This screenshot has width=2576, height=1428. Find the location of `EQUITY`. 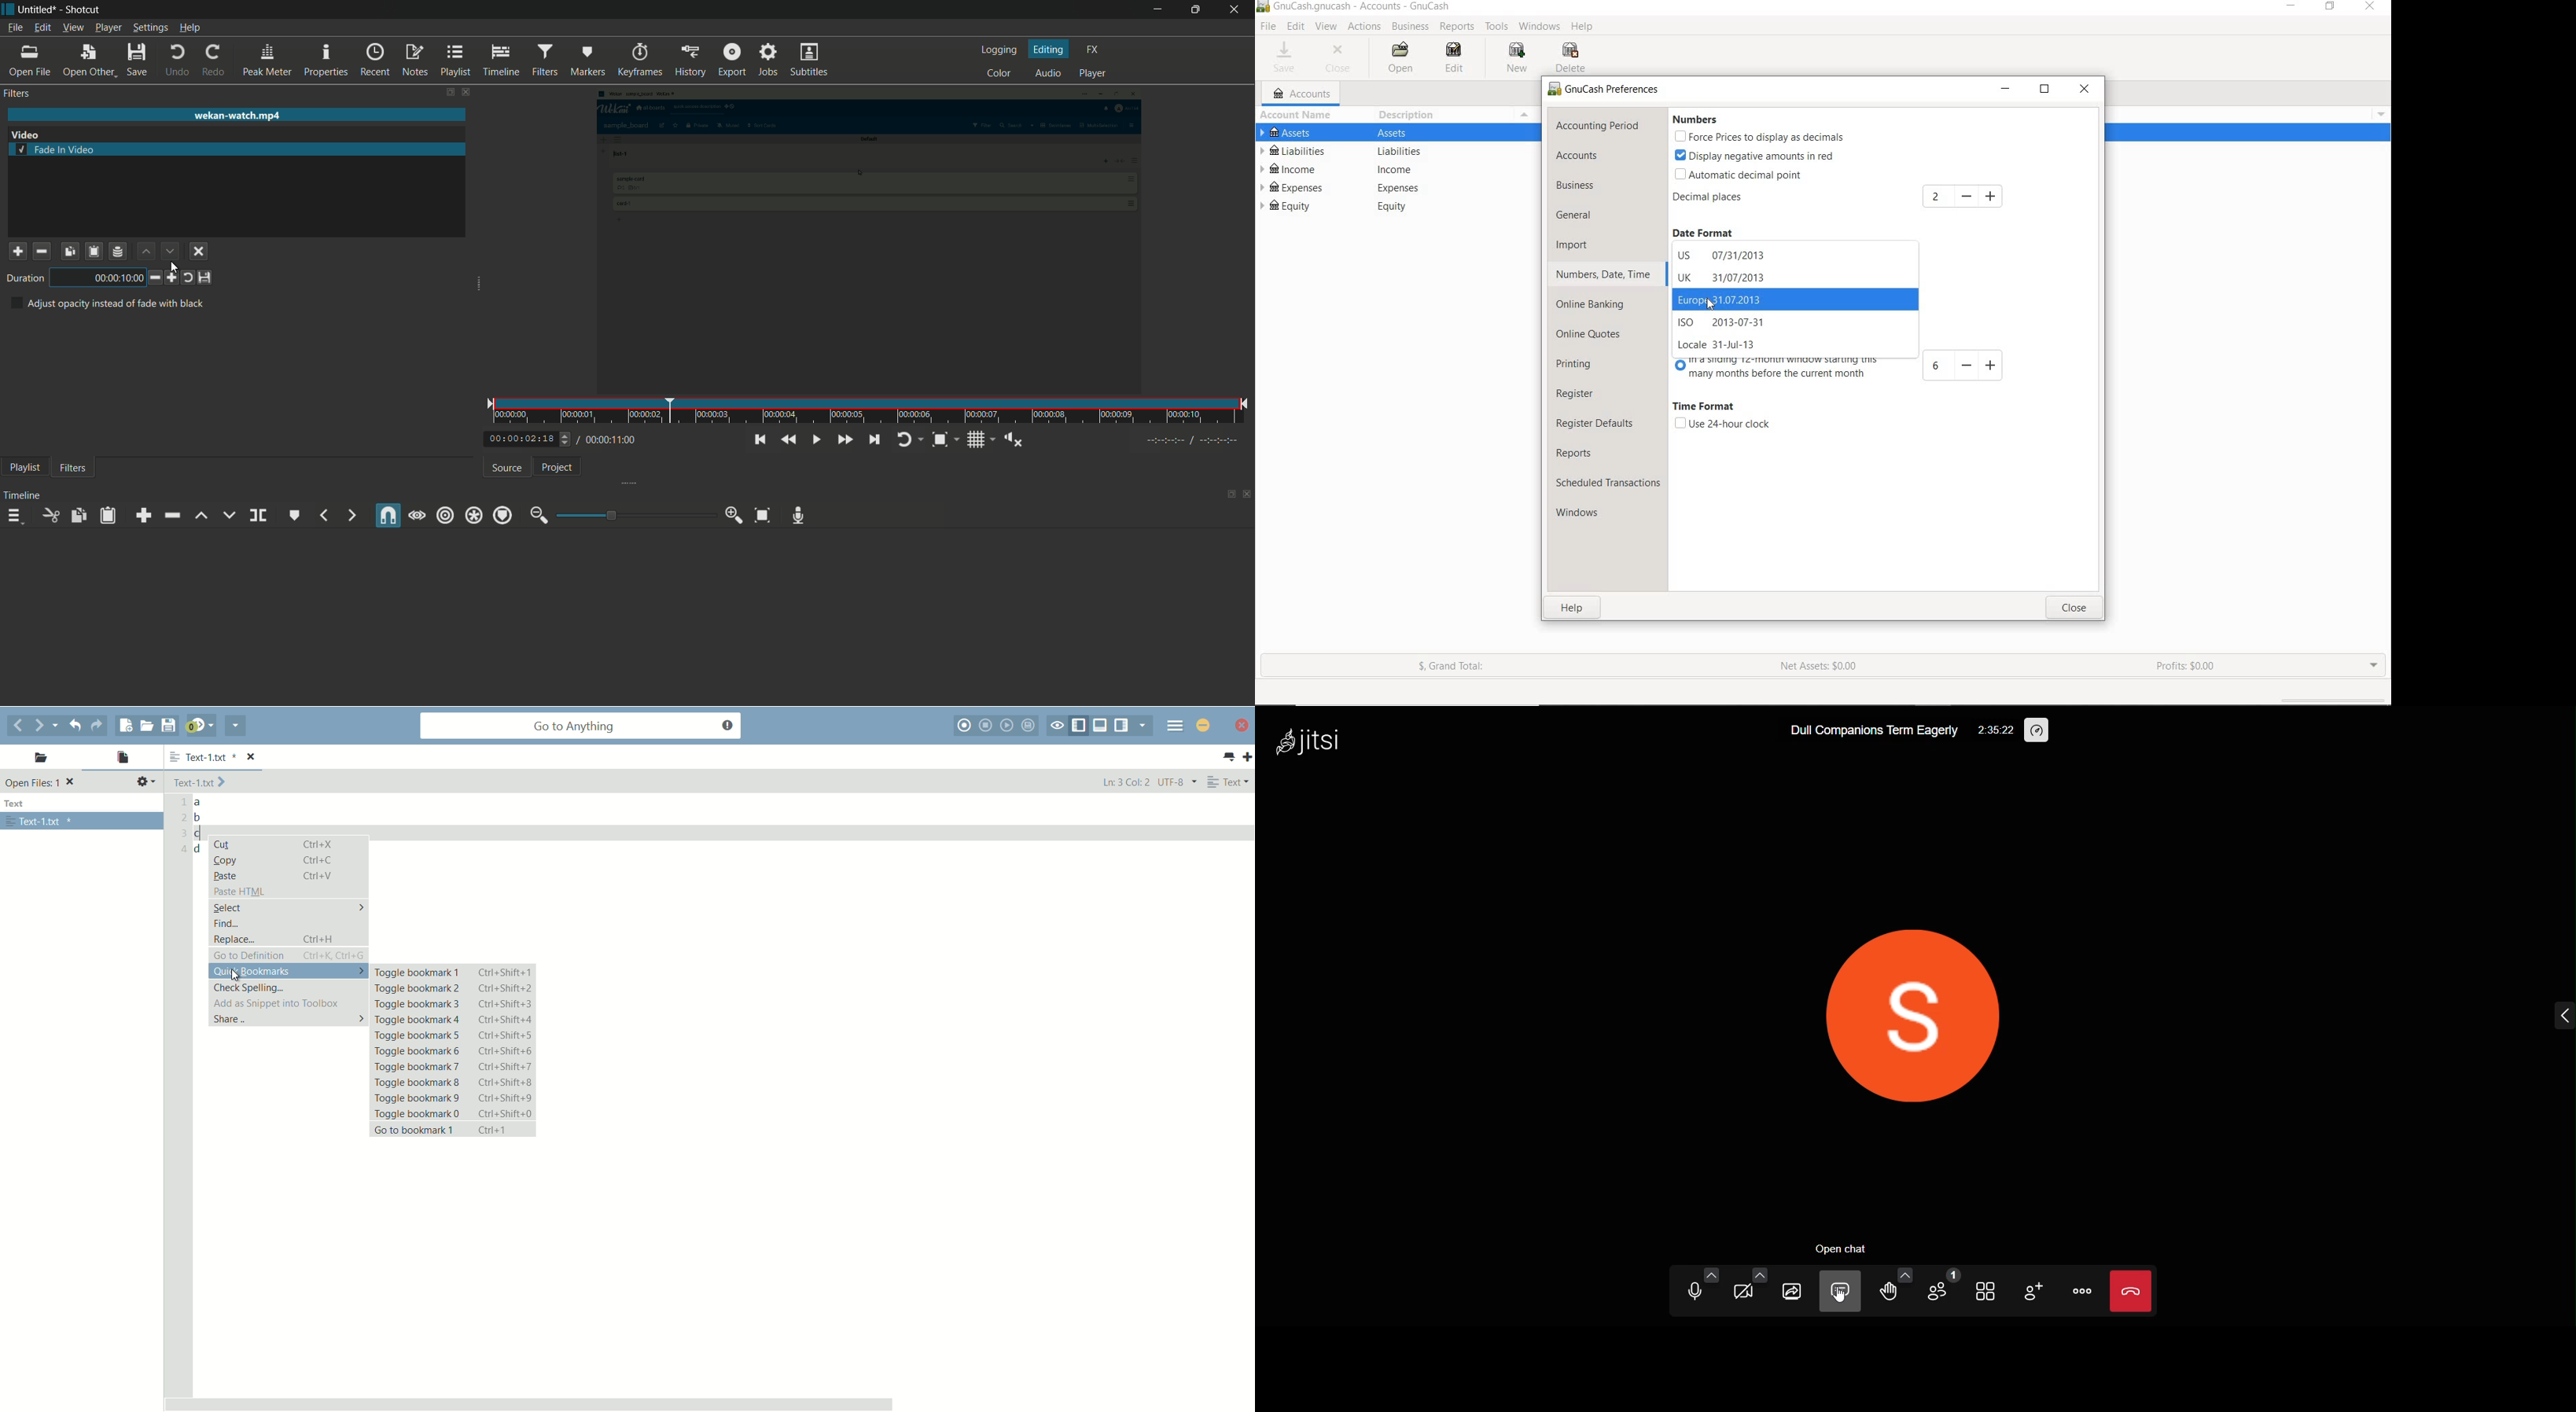

EQUITY is located at coordinates (1395, 208).